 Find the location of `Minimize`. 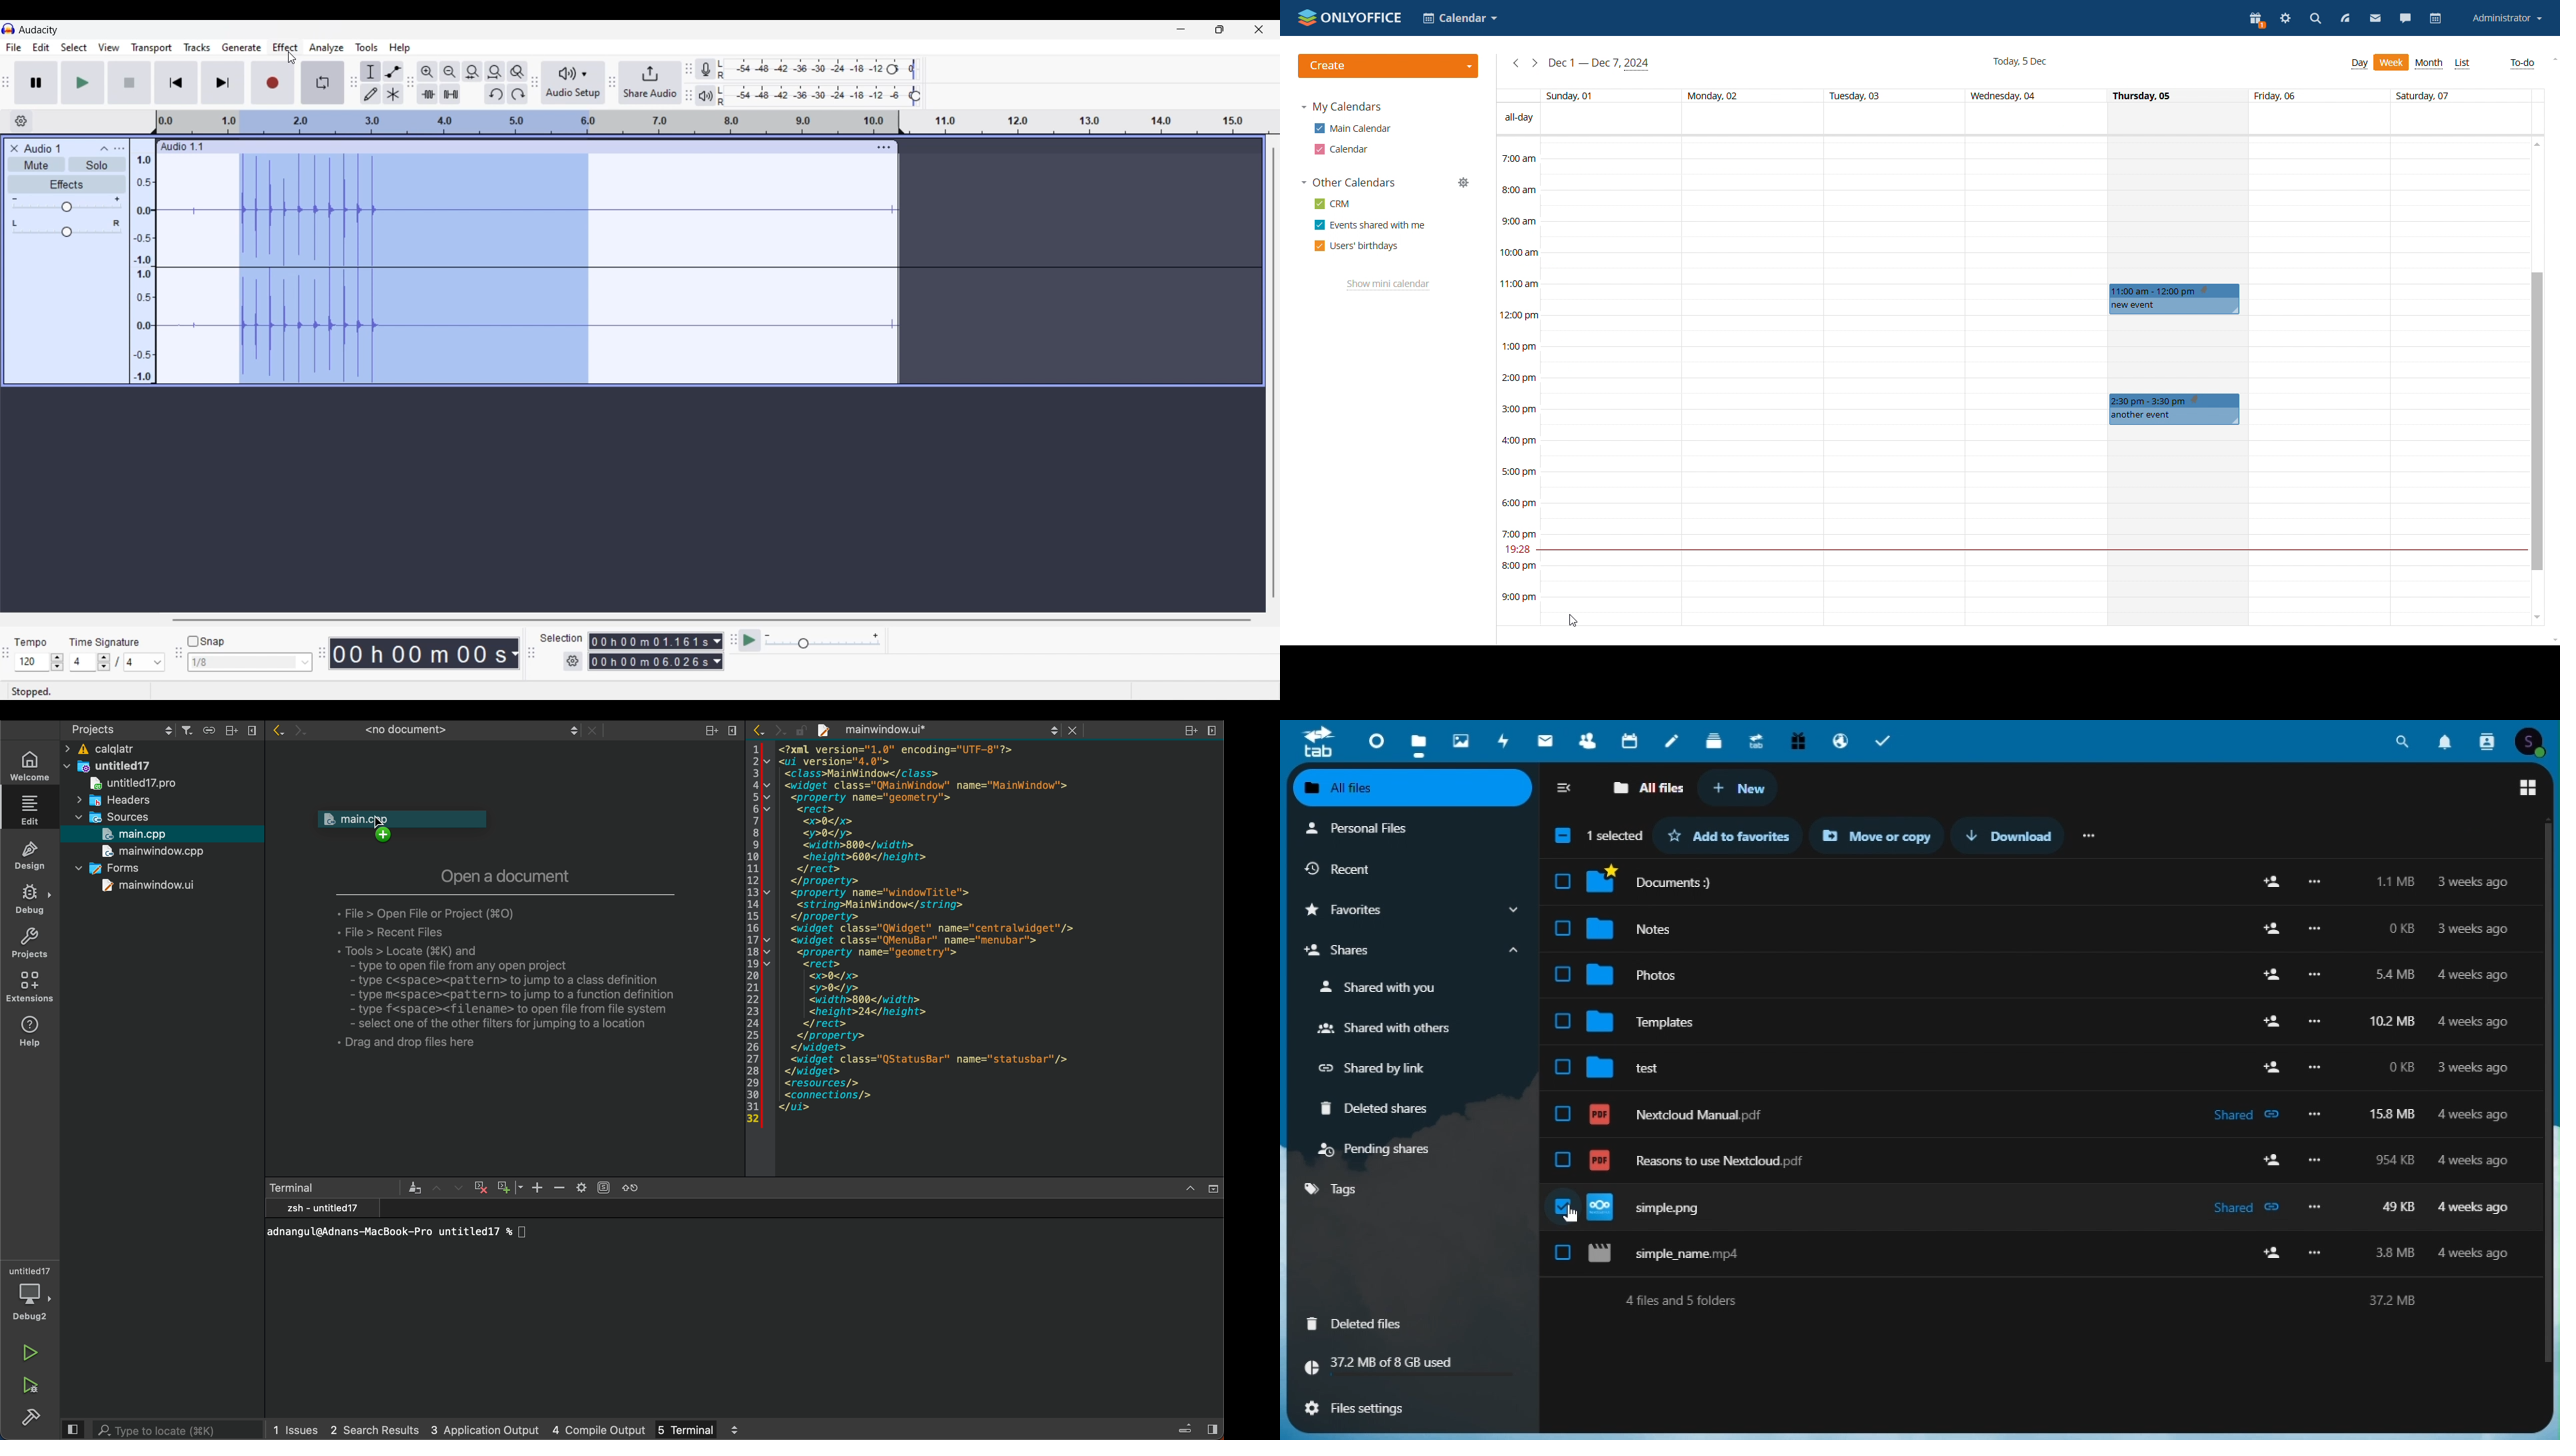

Minimize is located at coordinates (1181, 29).